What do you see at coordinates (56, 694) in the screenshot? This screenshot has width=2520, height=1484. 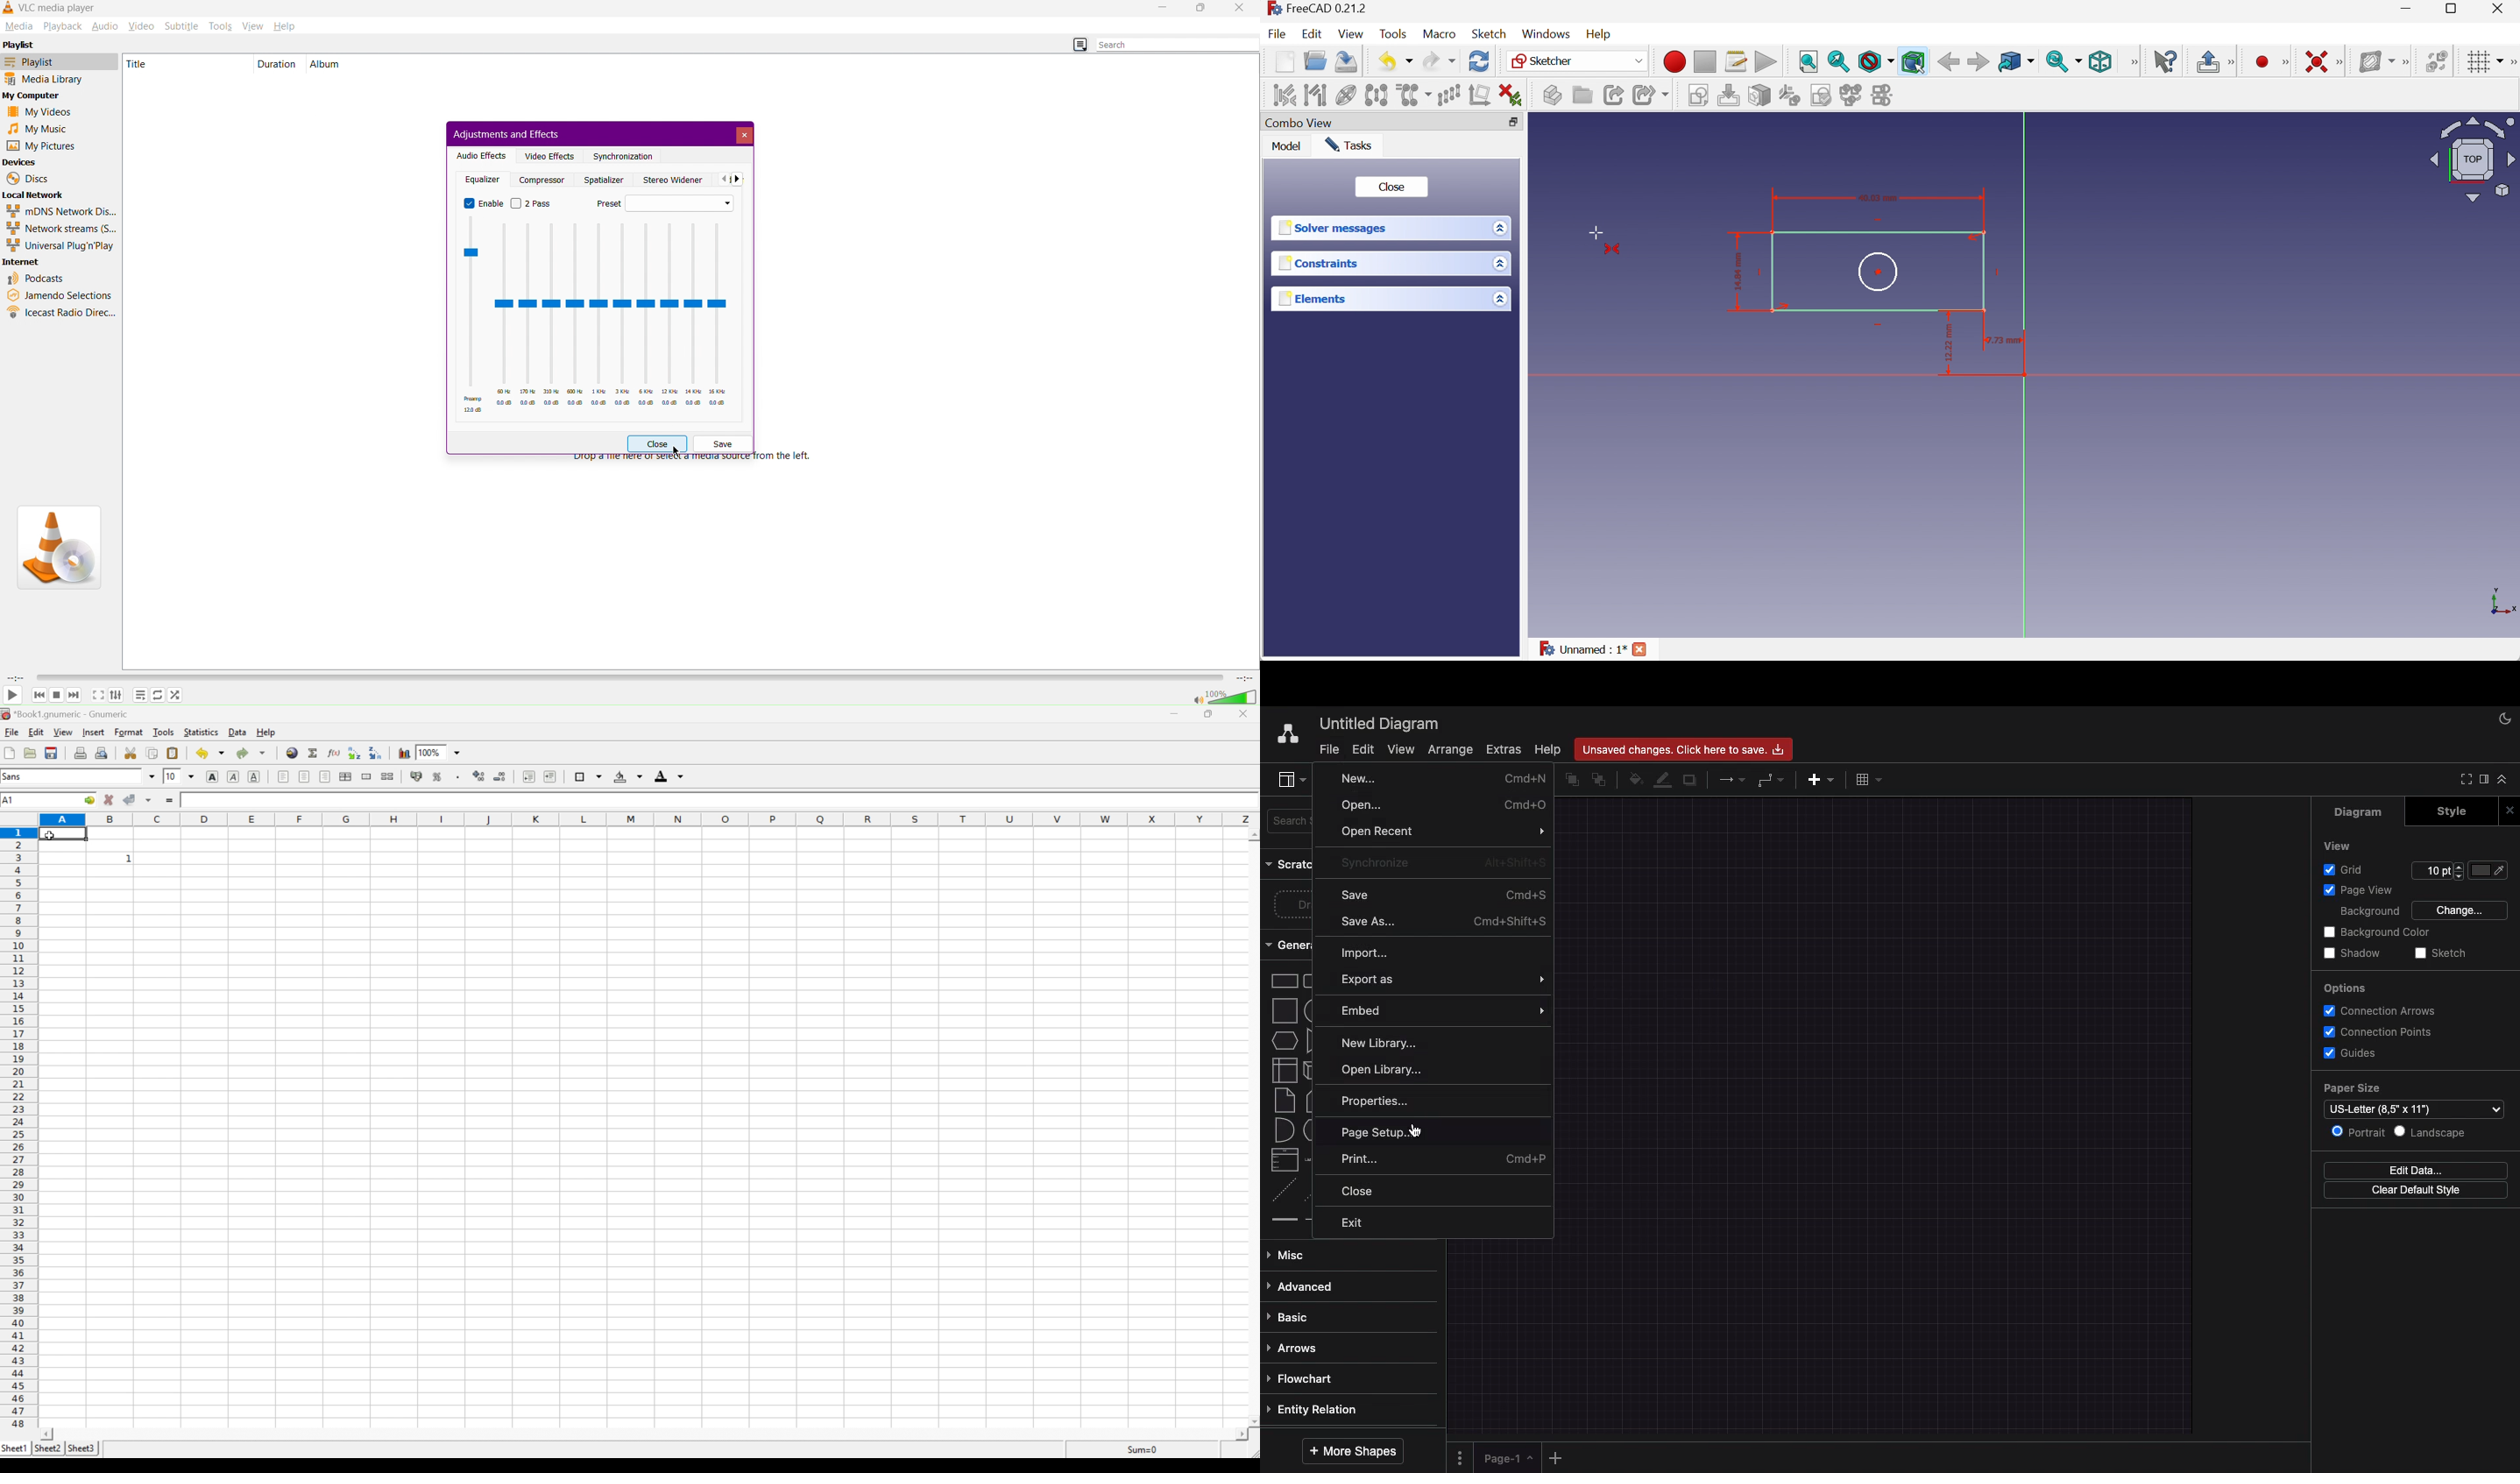 I see `Pause` at bounding box center [56, 694].